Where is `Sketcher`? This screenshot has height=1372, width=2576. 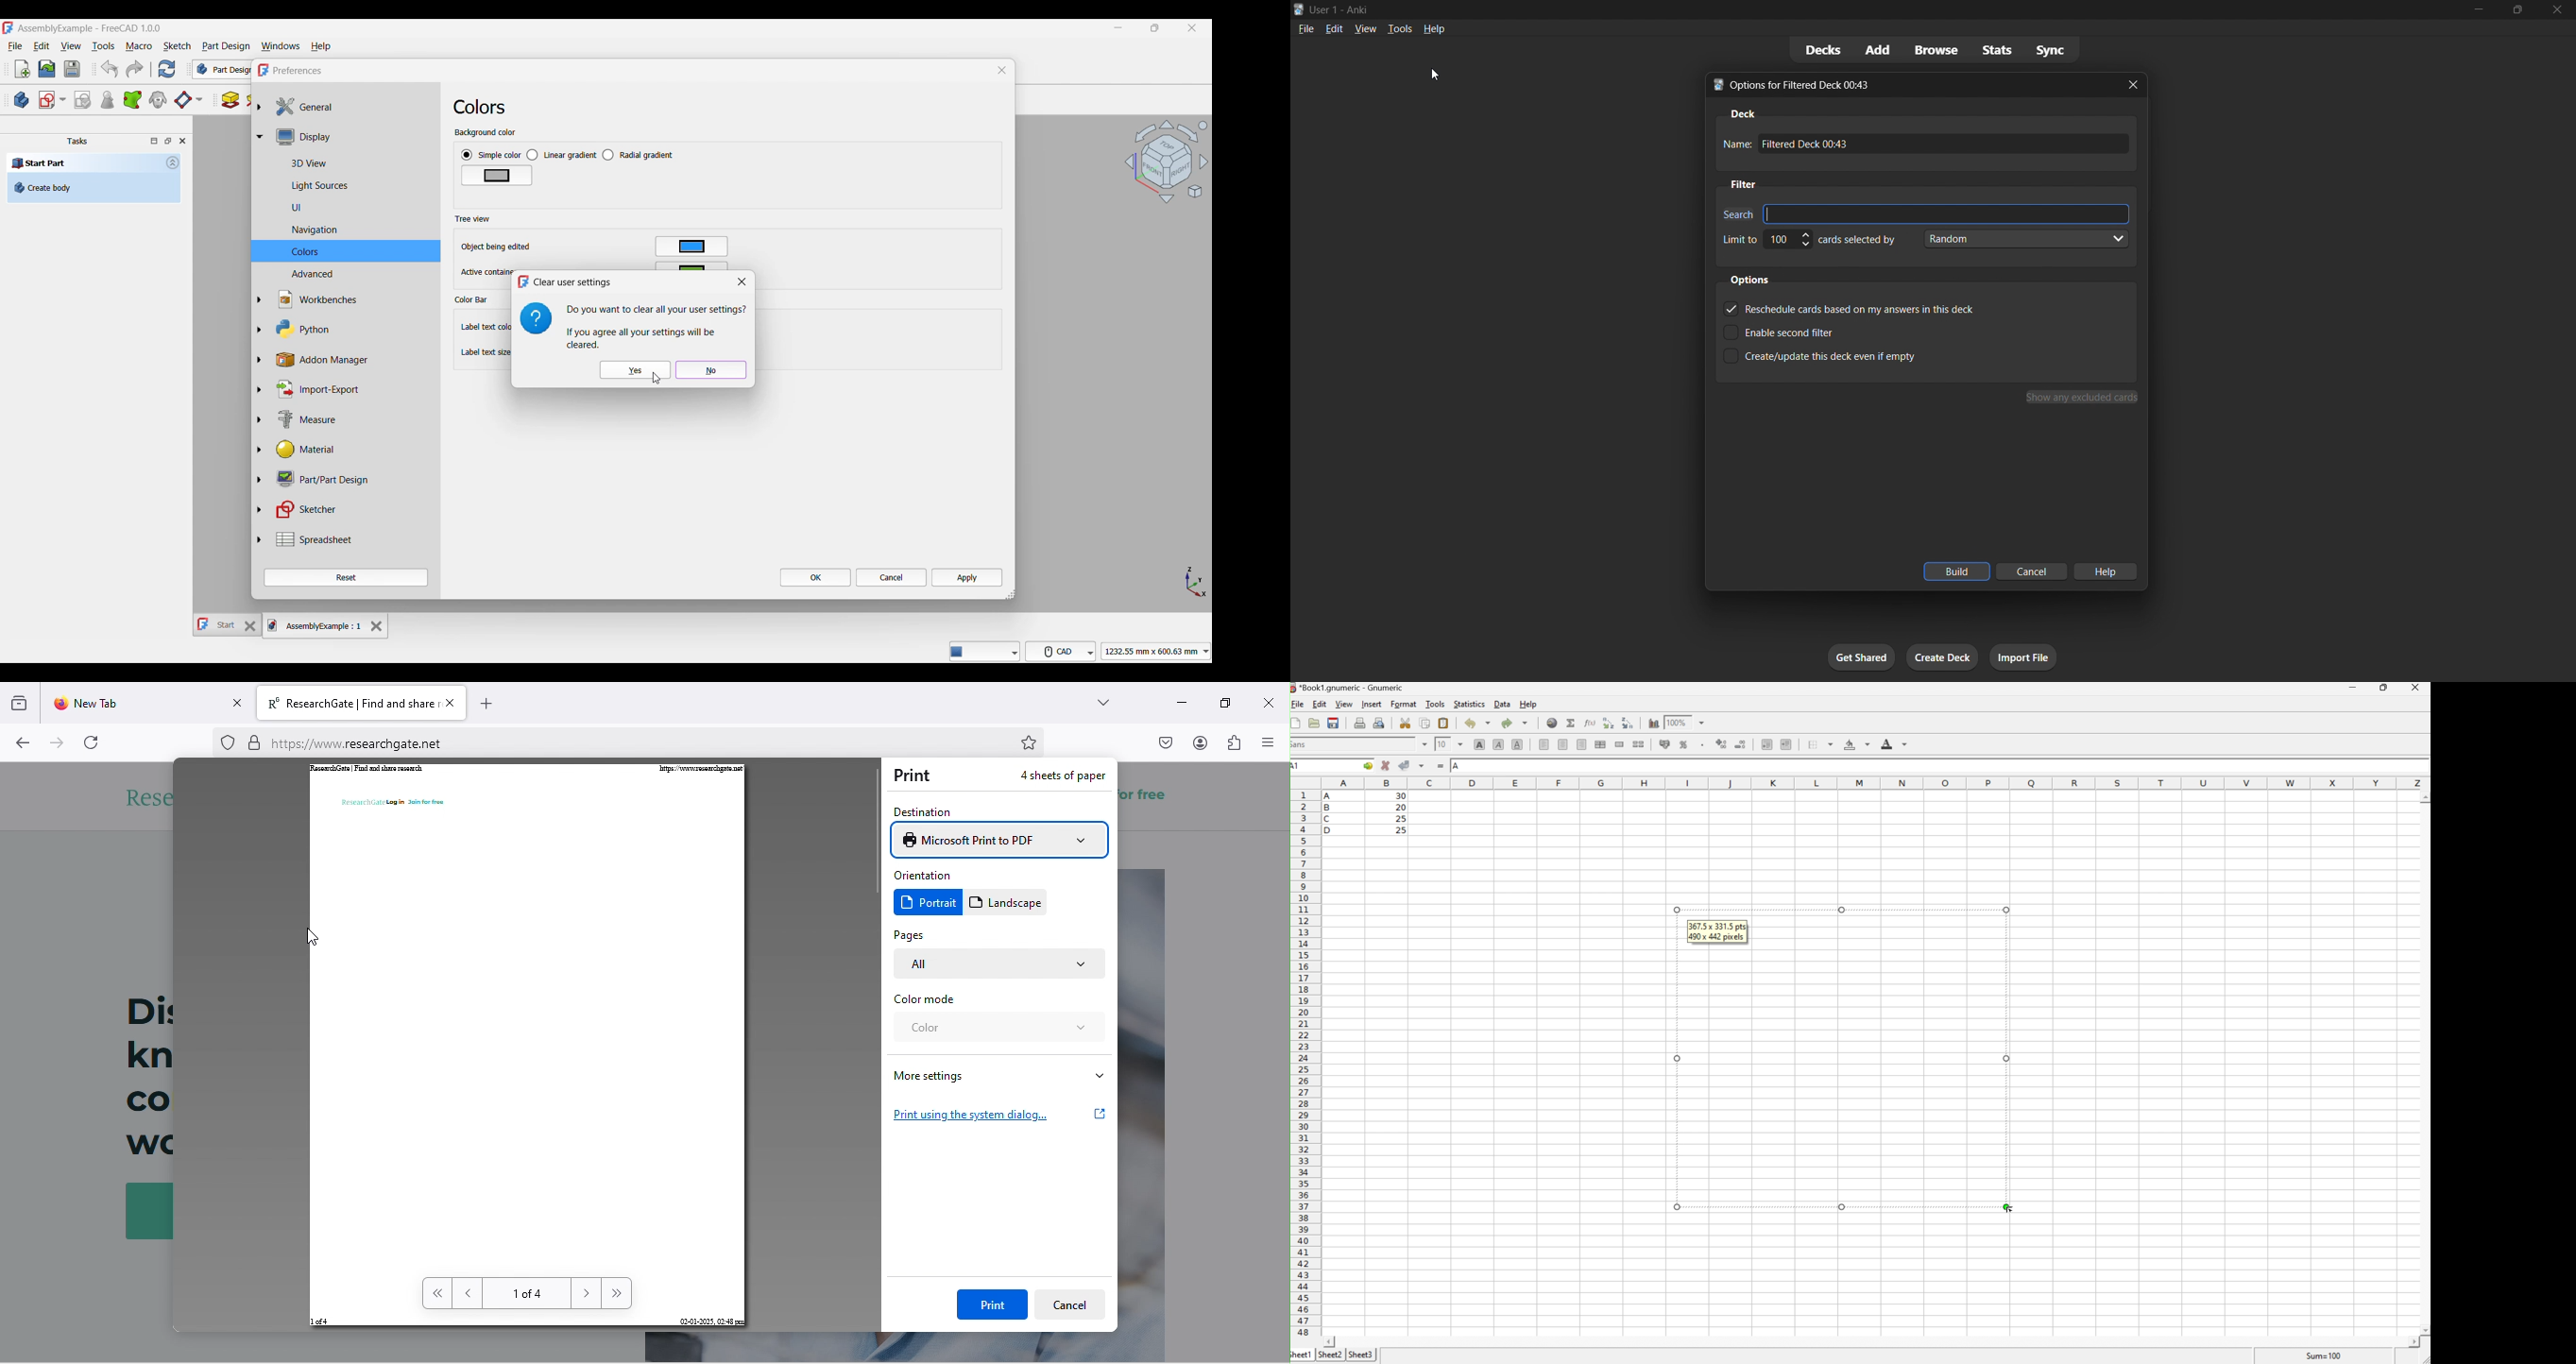 Sketcher is located at coordinates (301, 510).